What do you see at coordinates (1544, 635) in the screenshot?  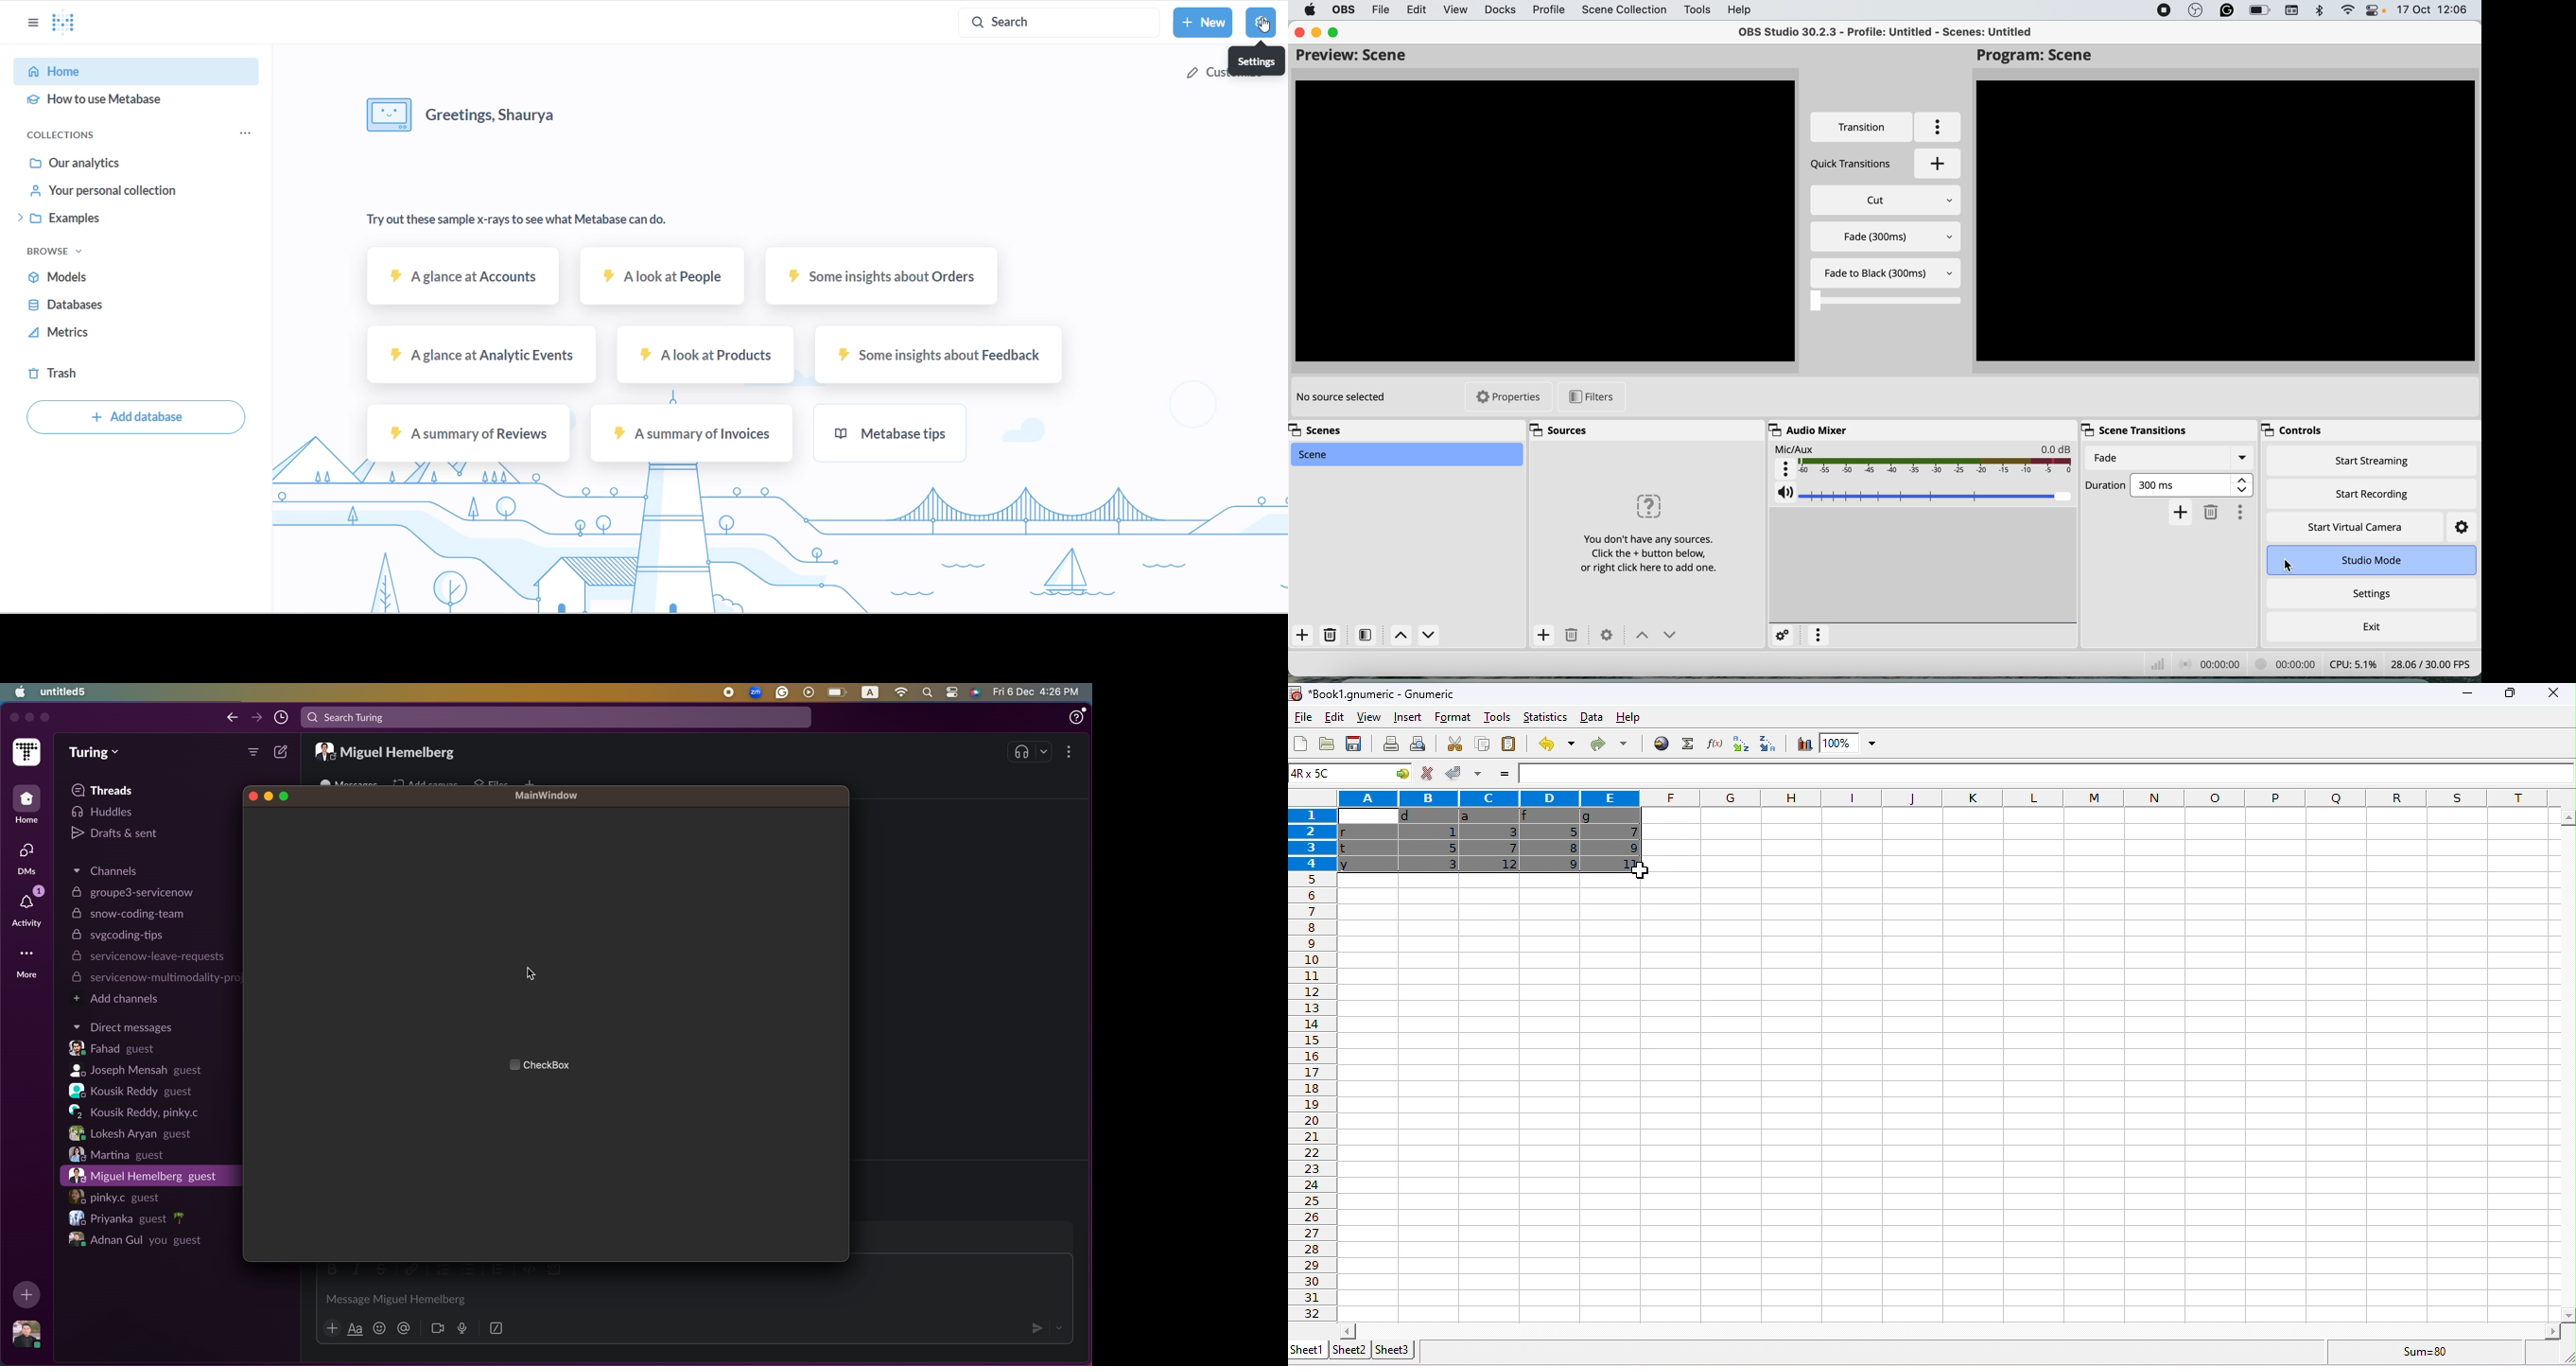 I see `add sources` at bounding box center [1544, 635].